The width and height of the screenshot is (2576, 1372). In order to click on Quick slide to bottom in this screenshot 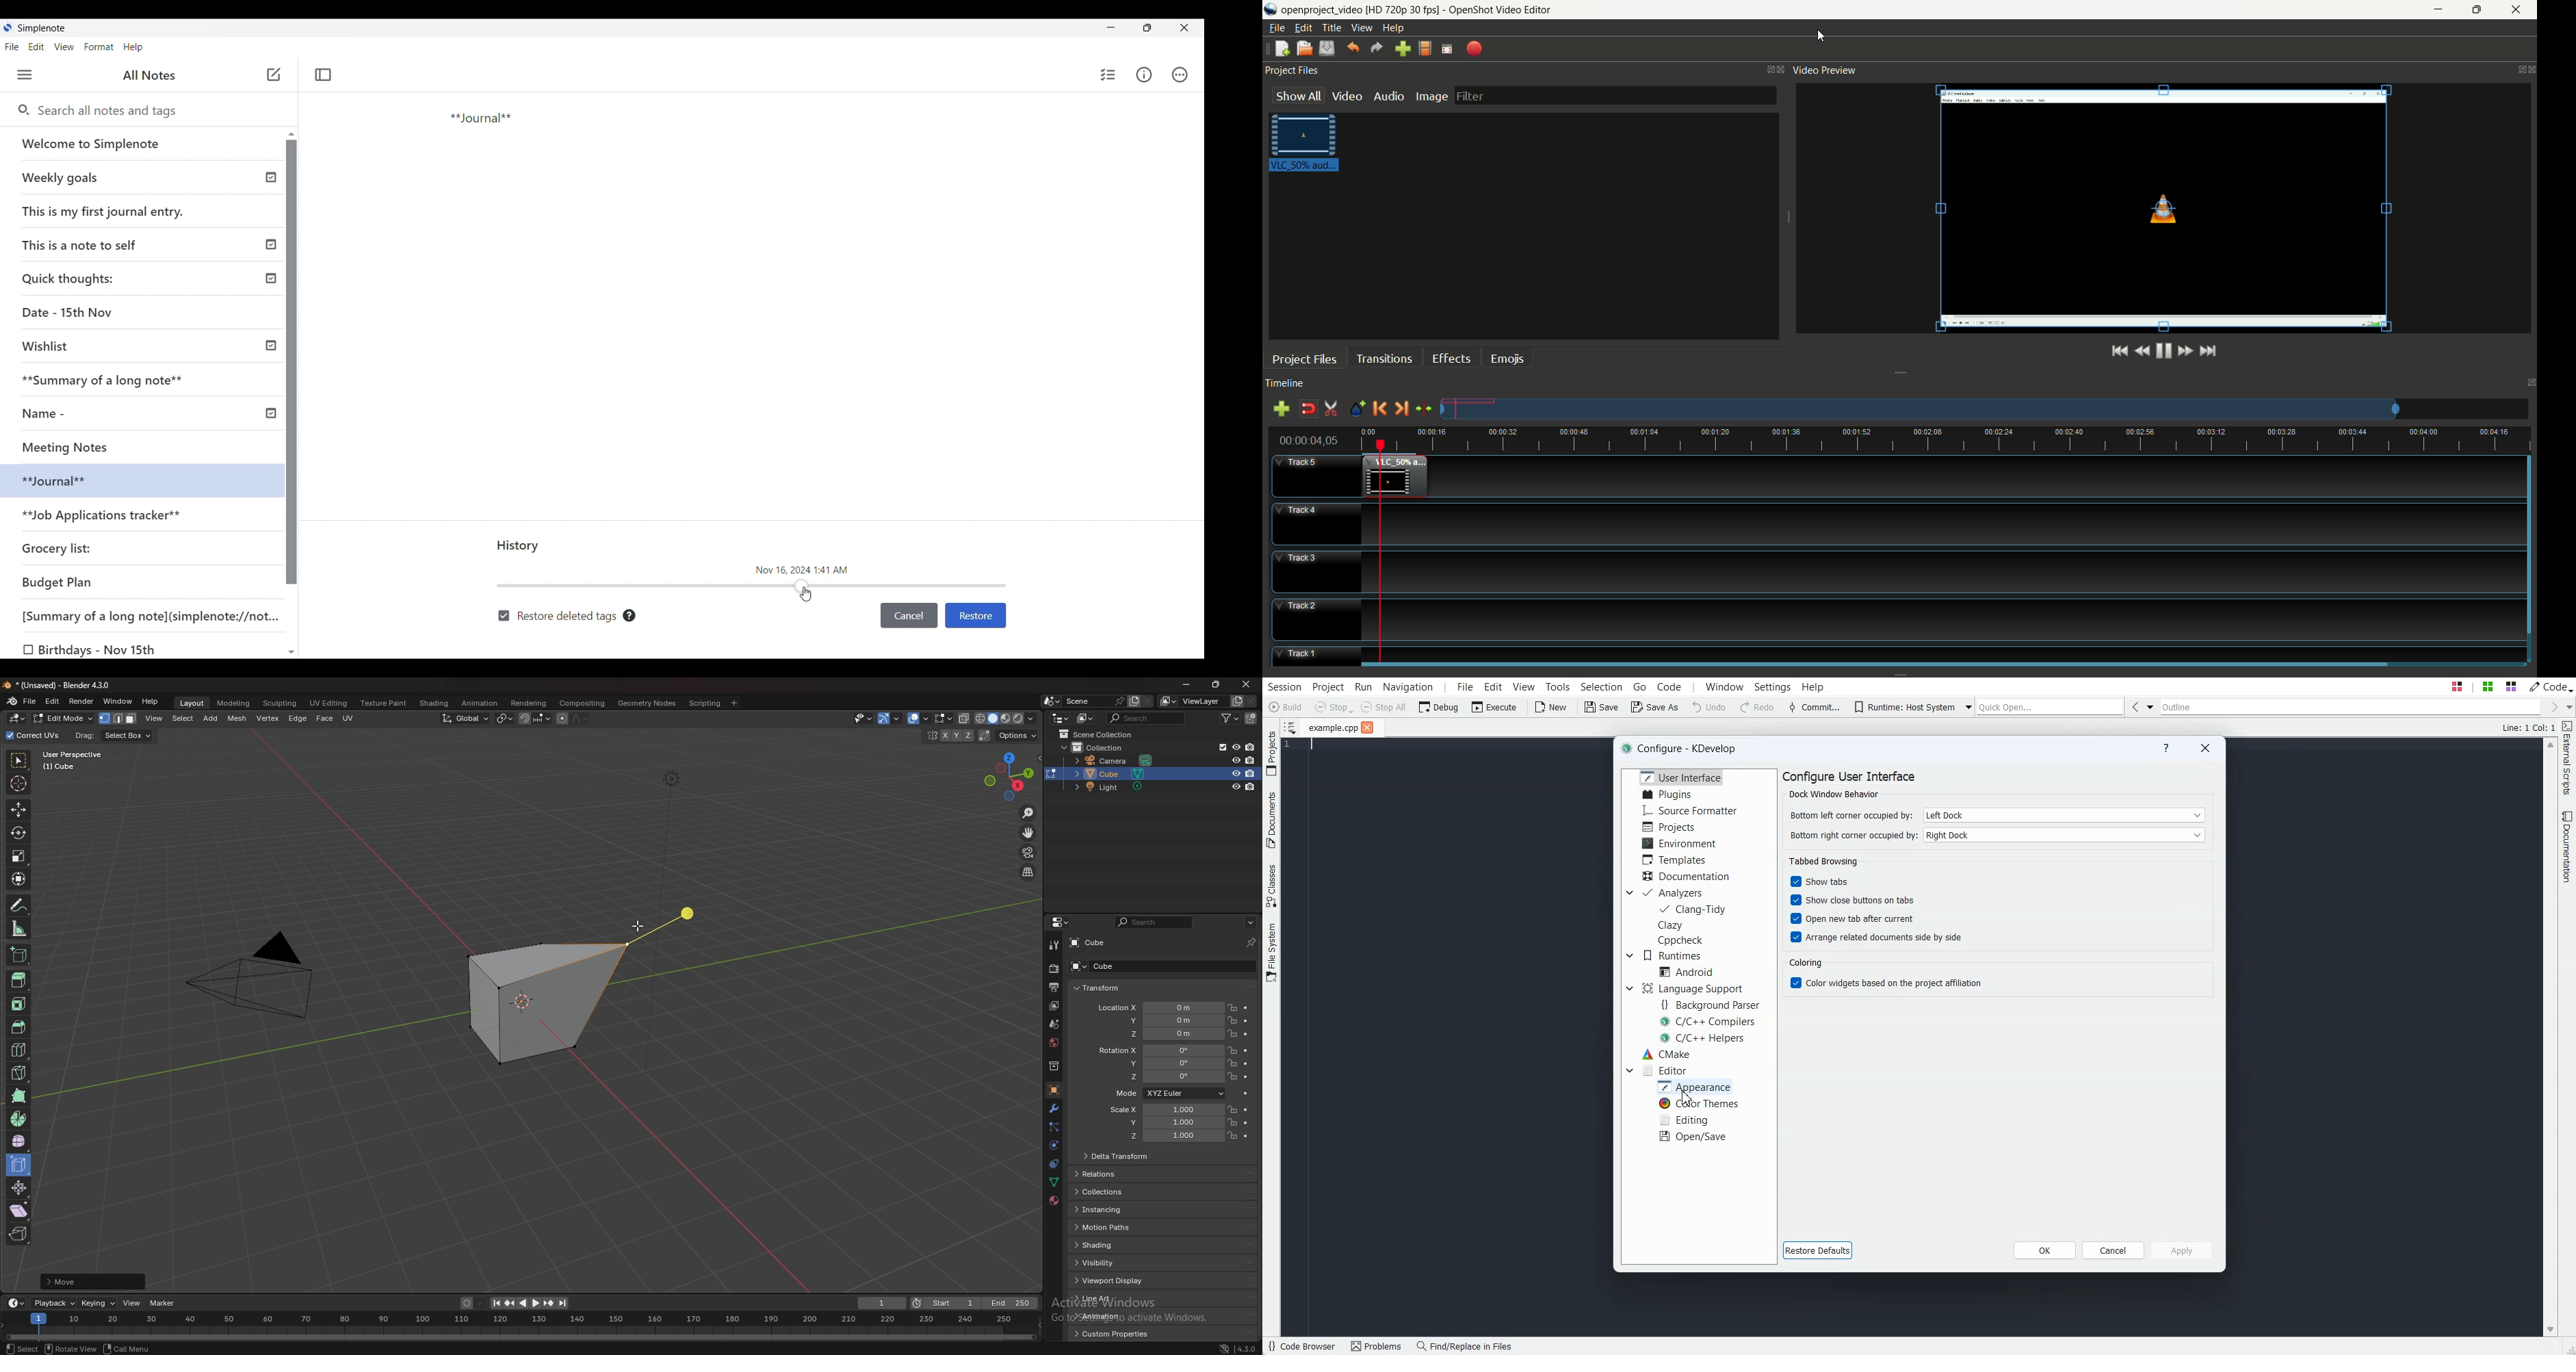, I will do `click(292, 653)`.